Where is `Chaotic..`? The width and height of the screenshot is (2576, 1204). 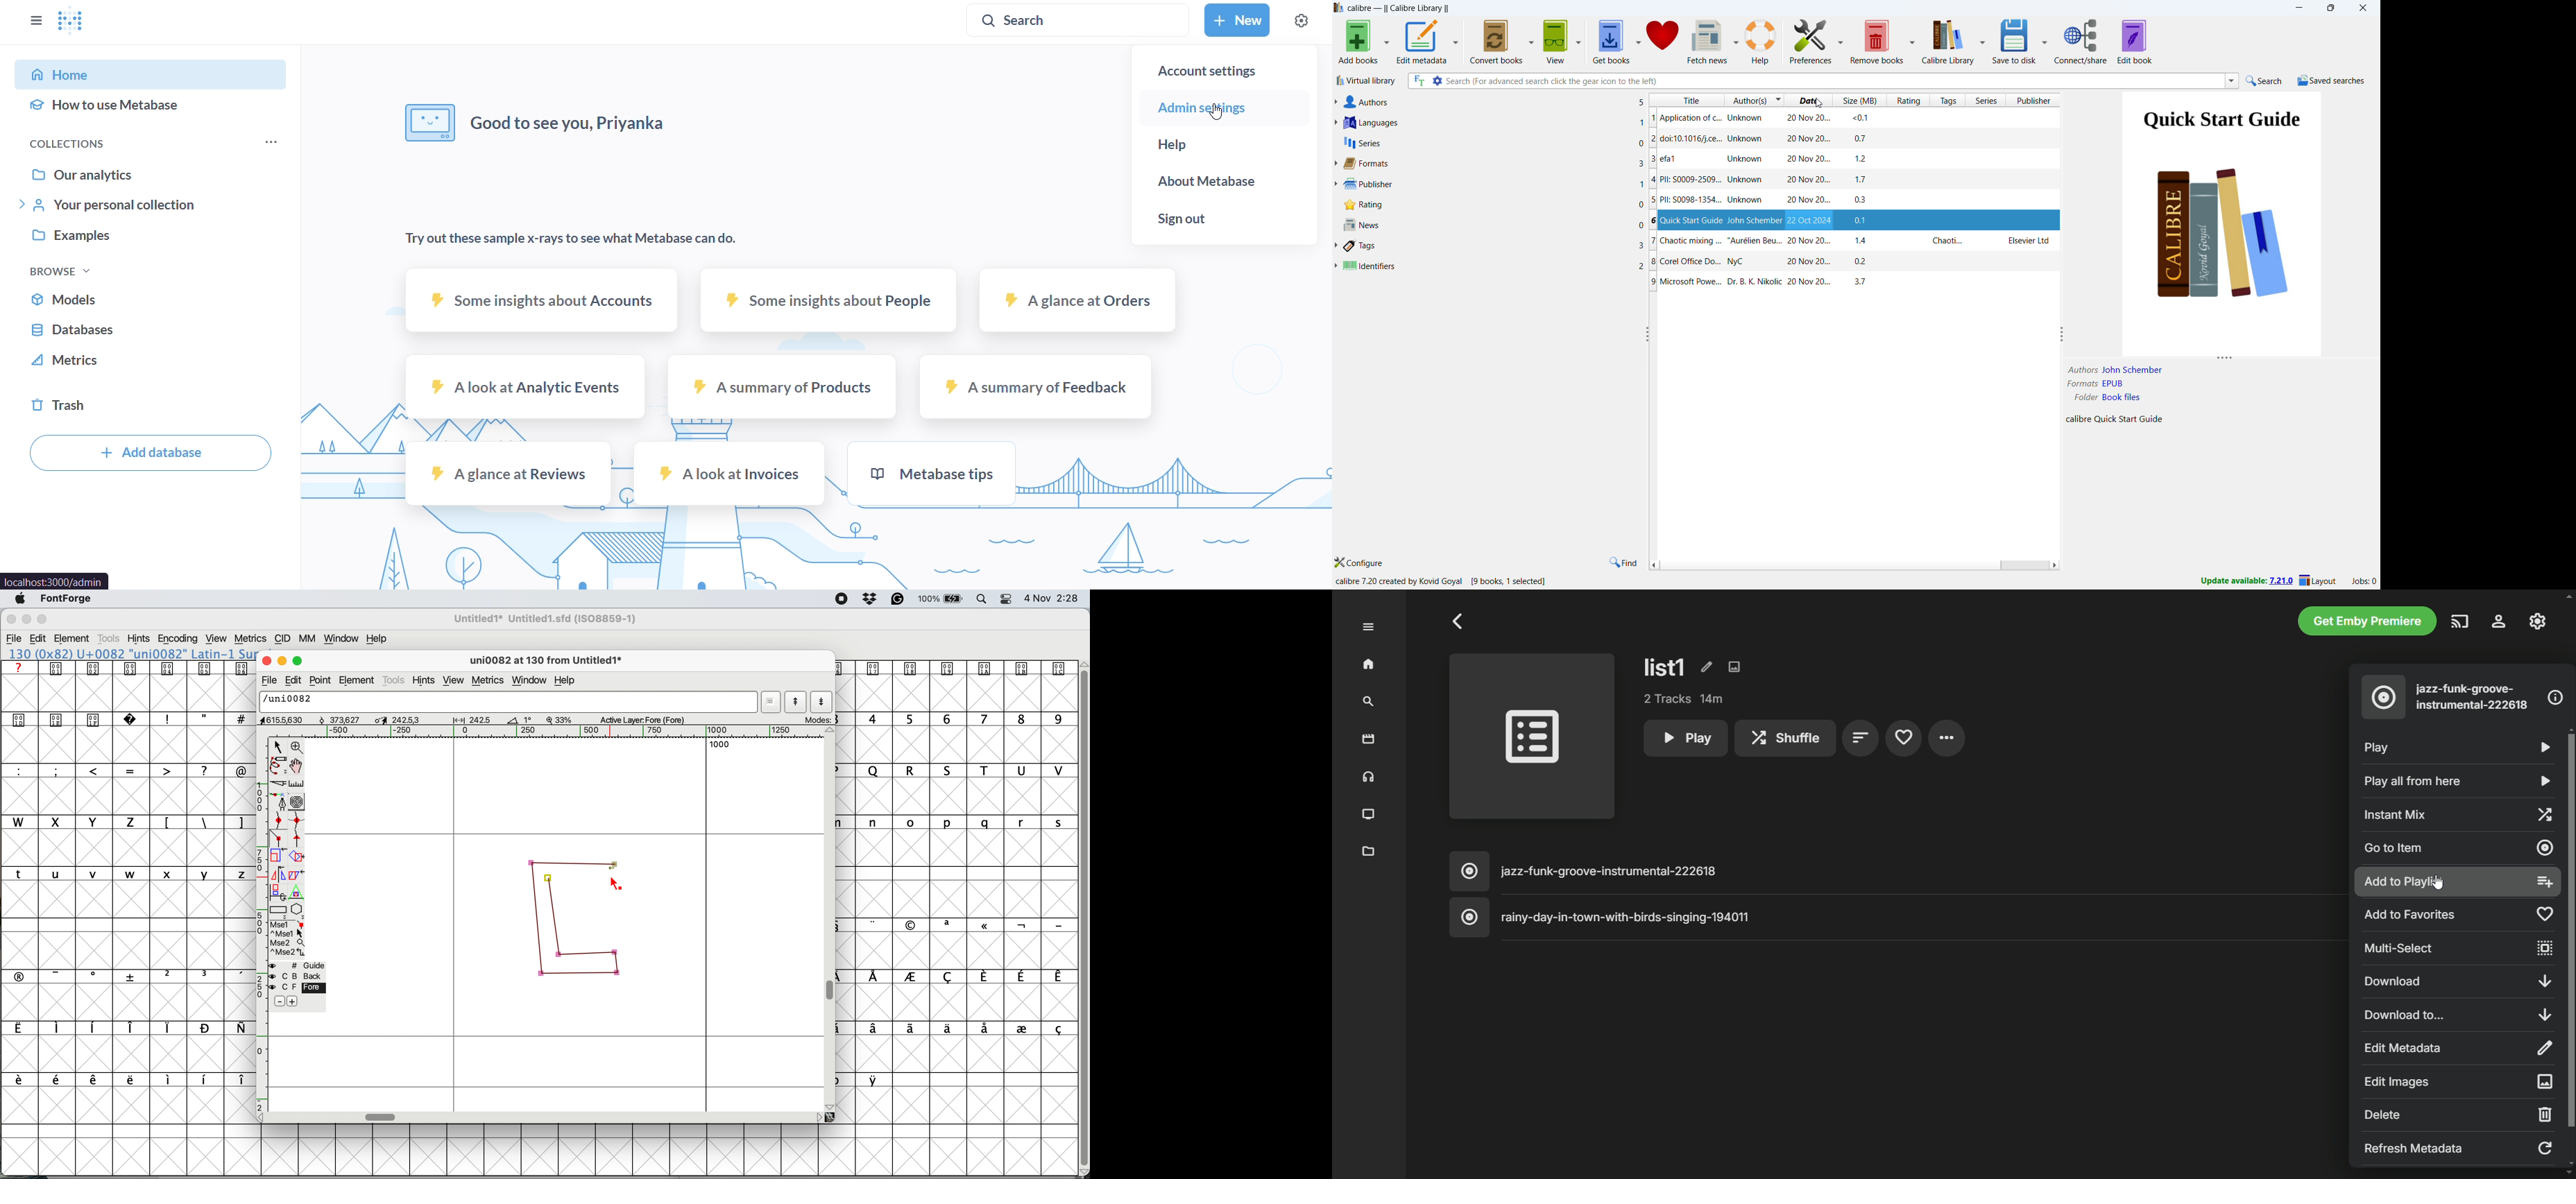
Chaotic.. is located at coordinates (1947, 241).